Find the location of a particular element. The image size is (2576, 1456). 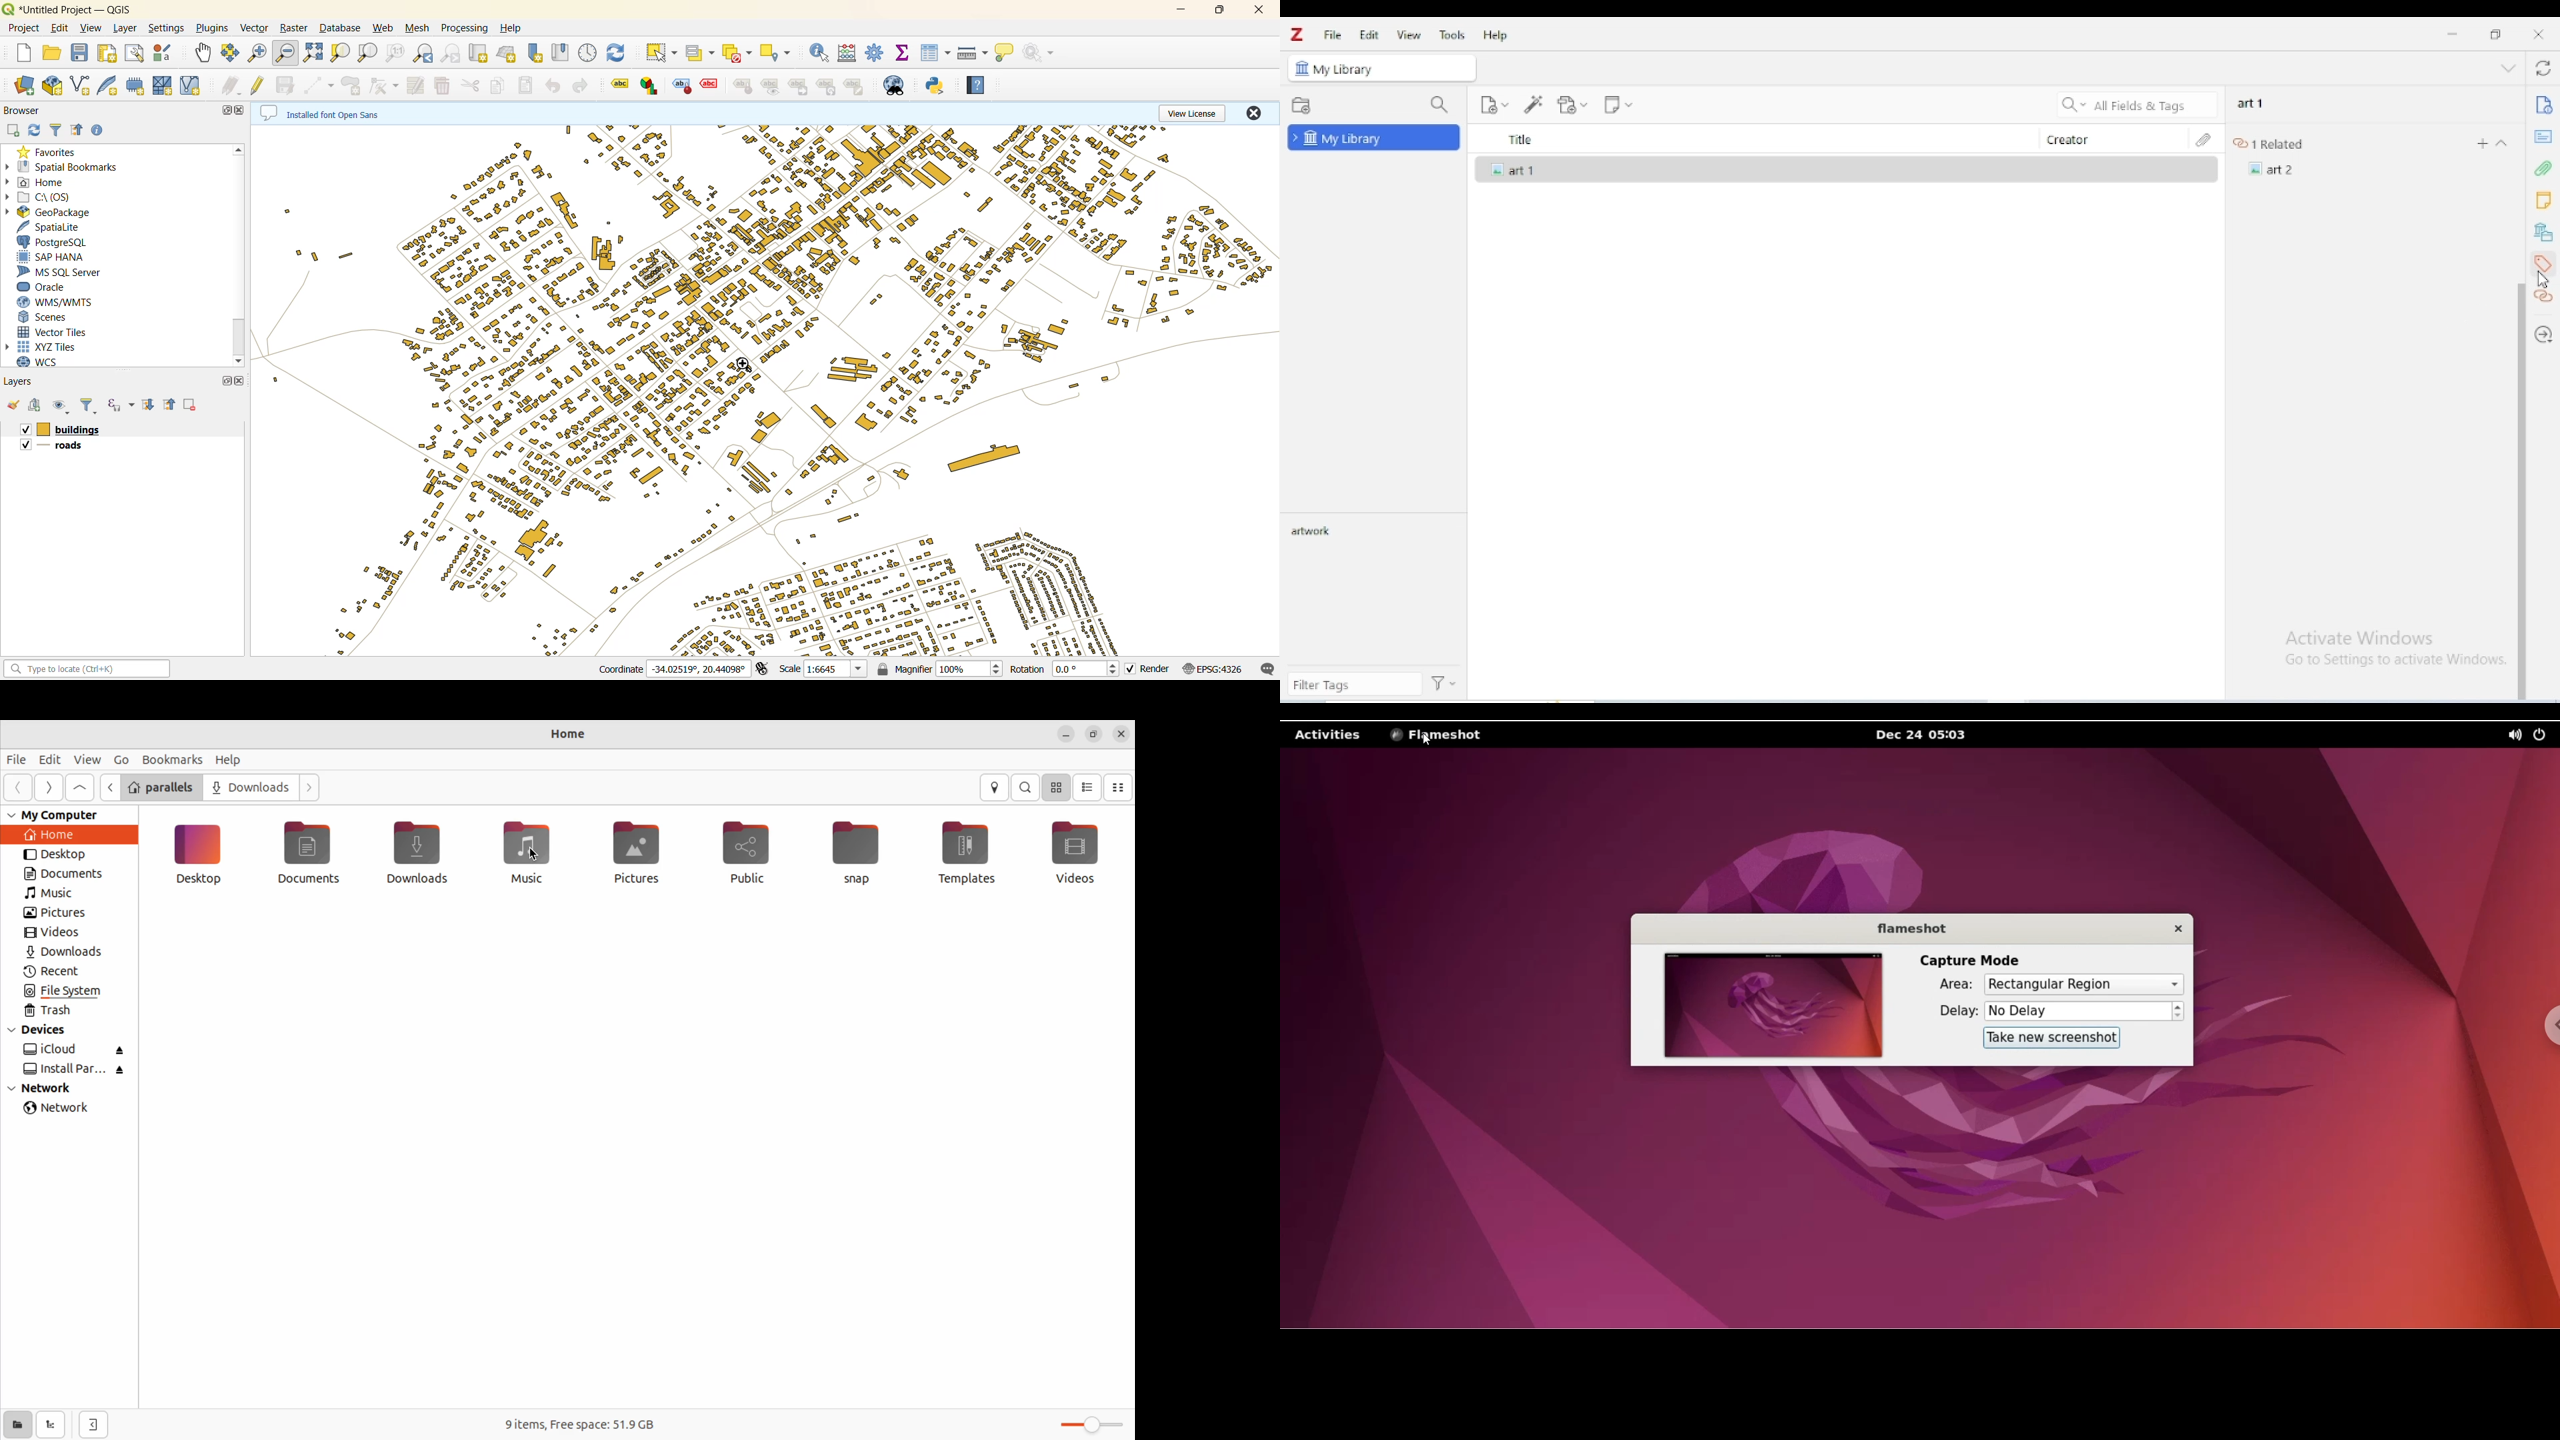

python is located at coordinates (936, 87).